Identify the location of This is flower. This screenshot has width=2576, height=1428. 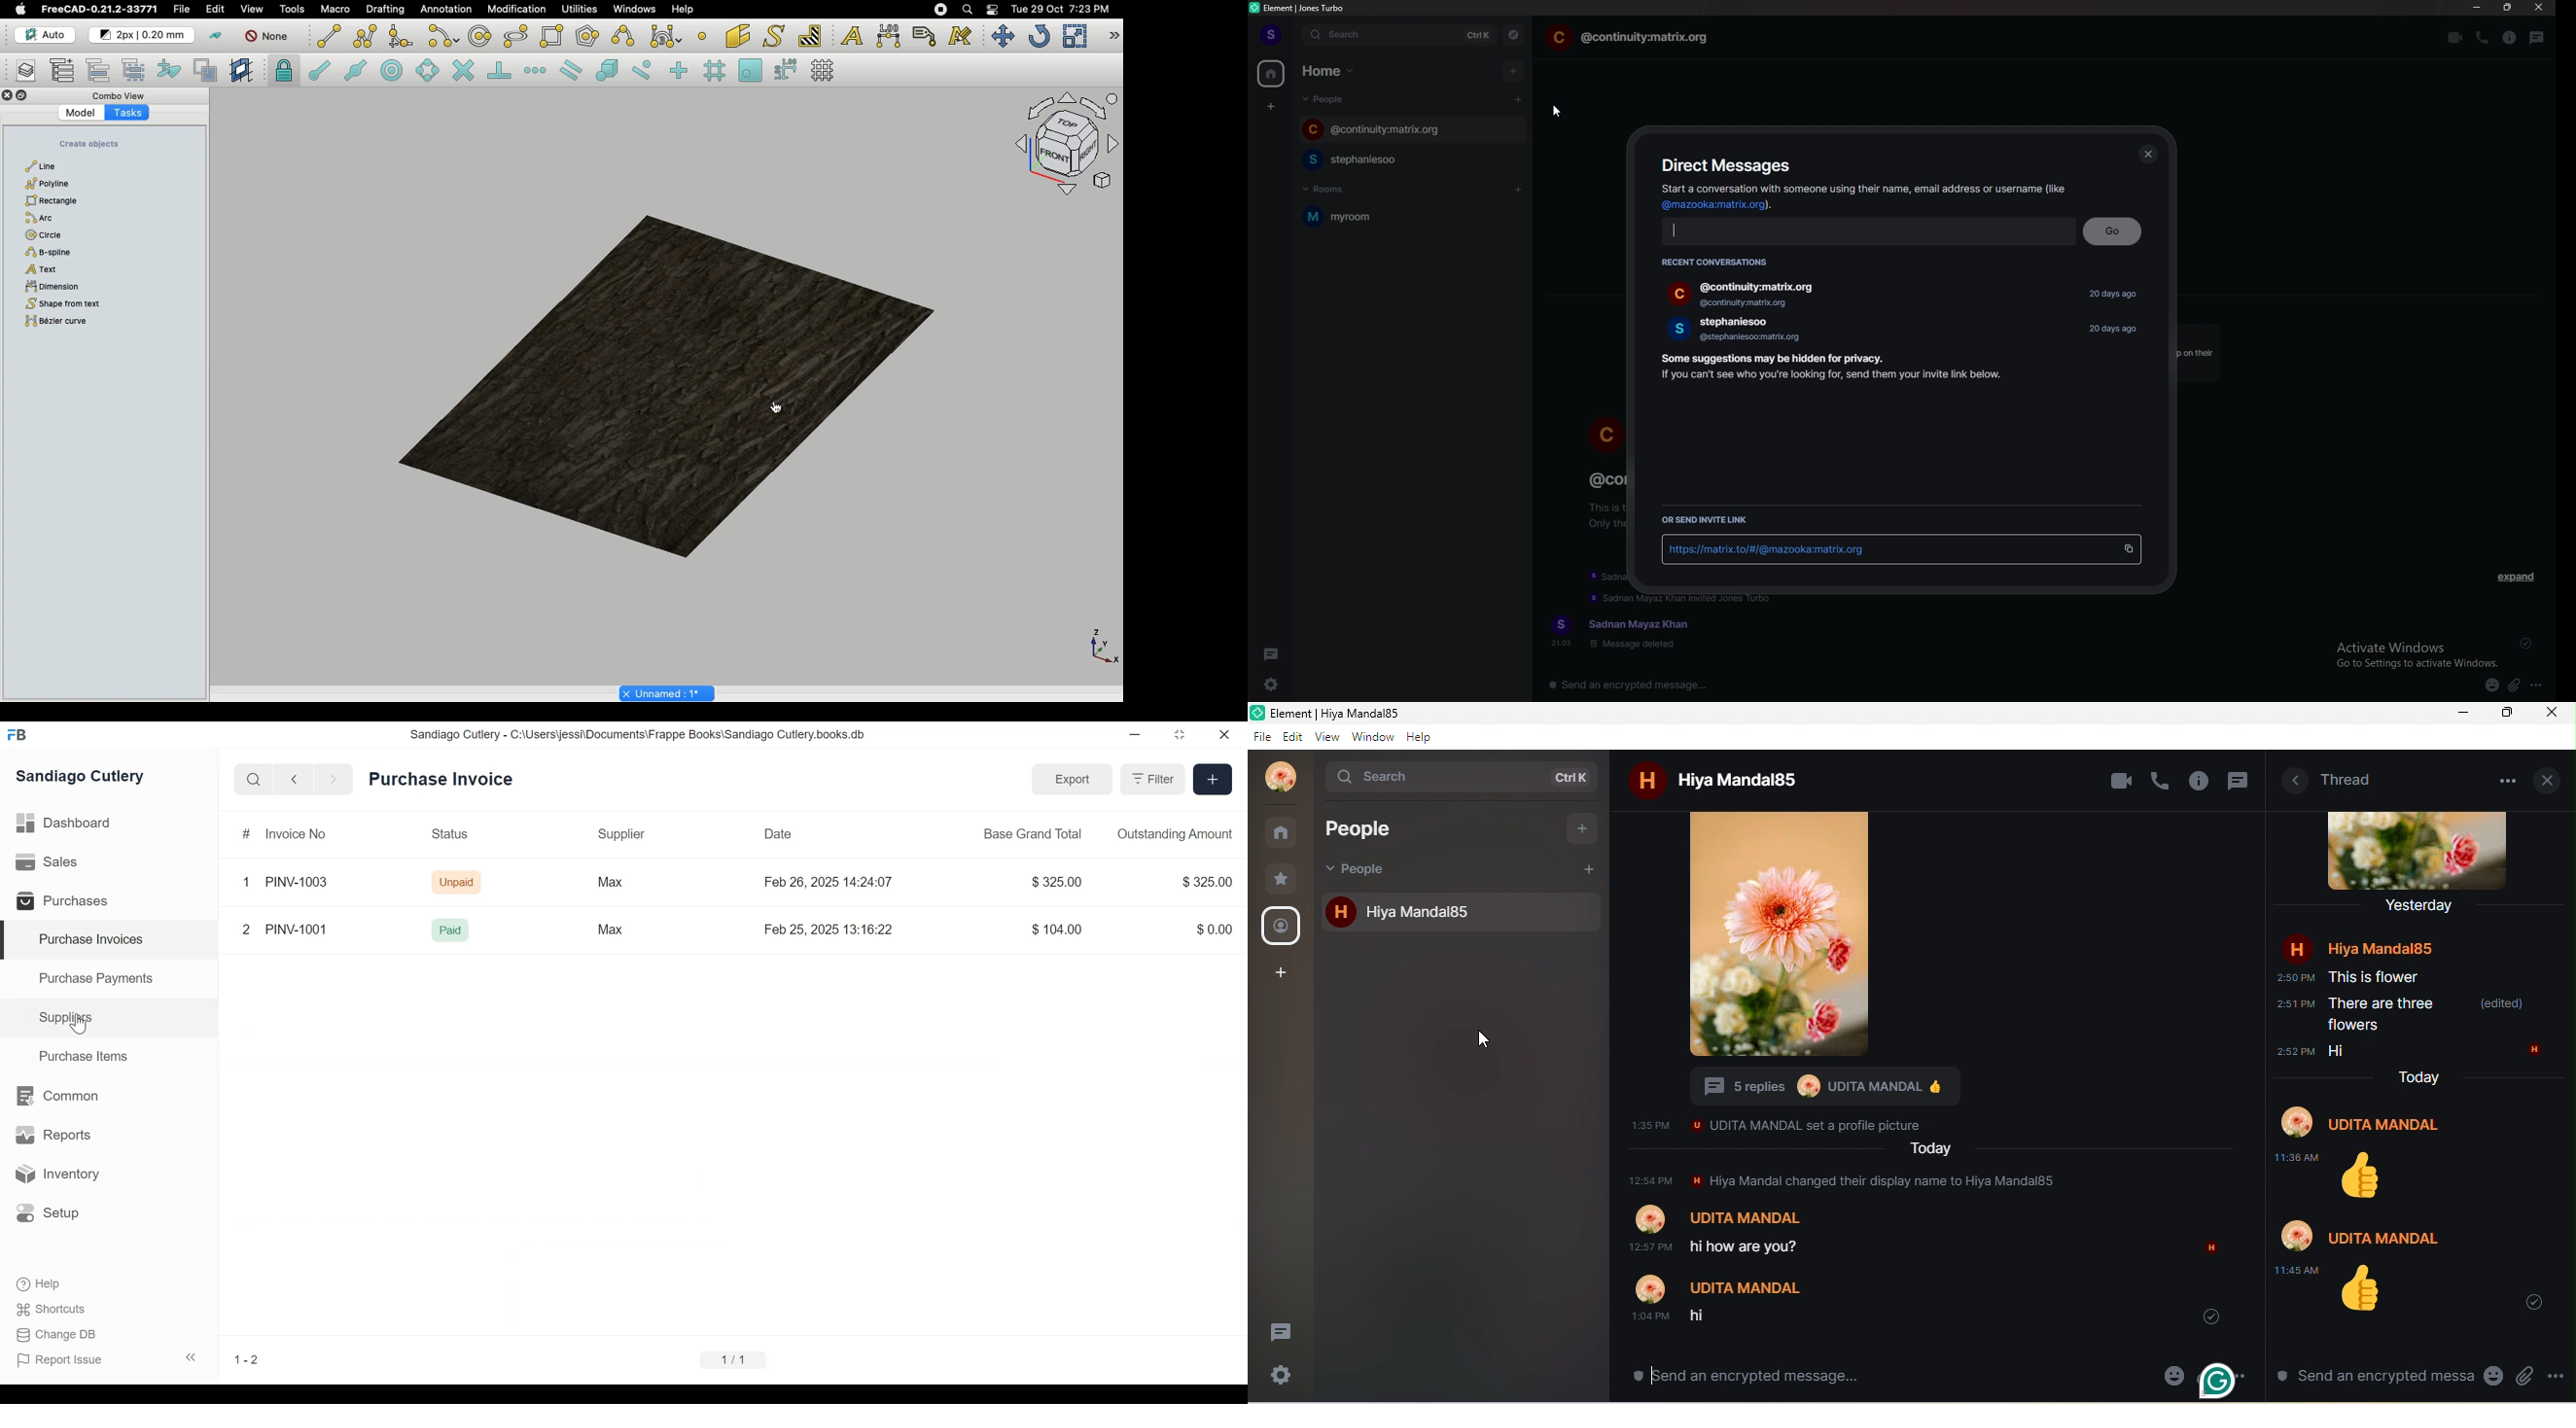
(2375, 977).